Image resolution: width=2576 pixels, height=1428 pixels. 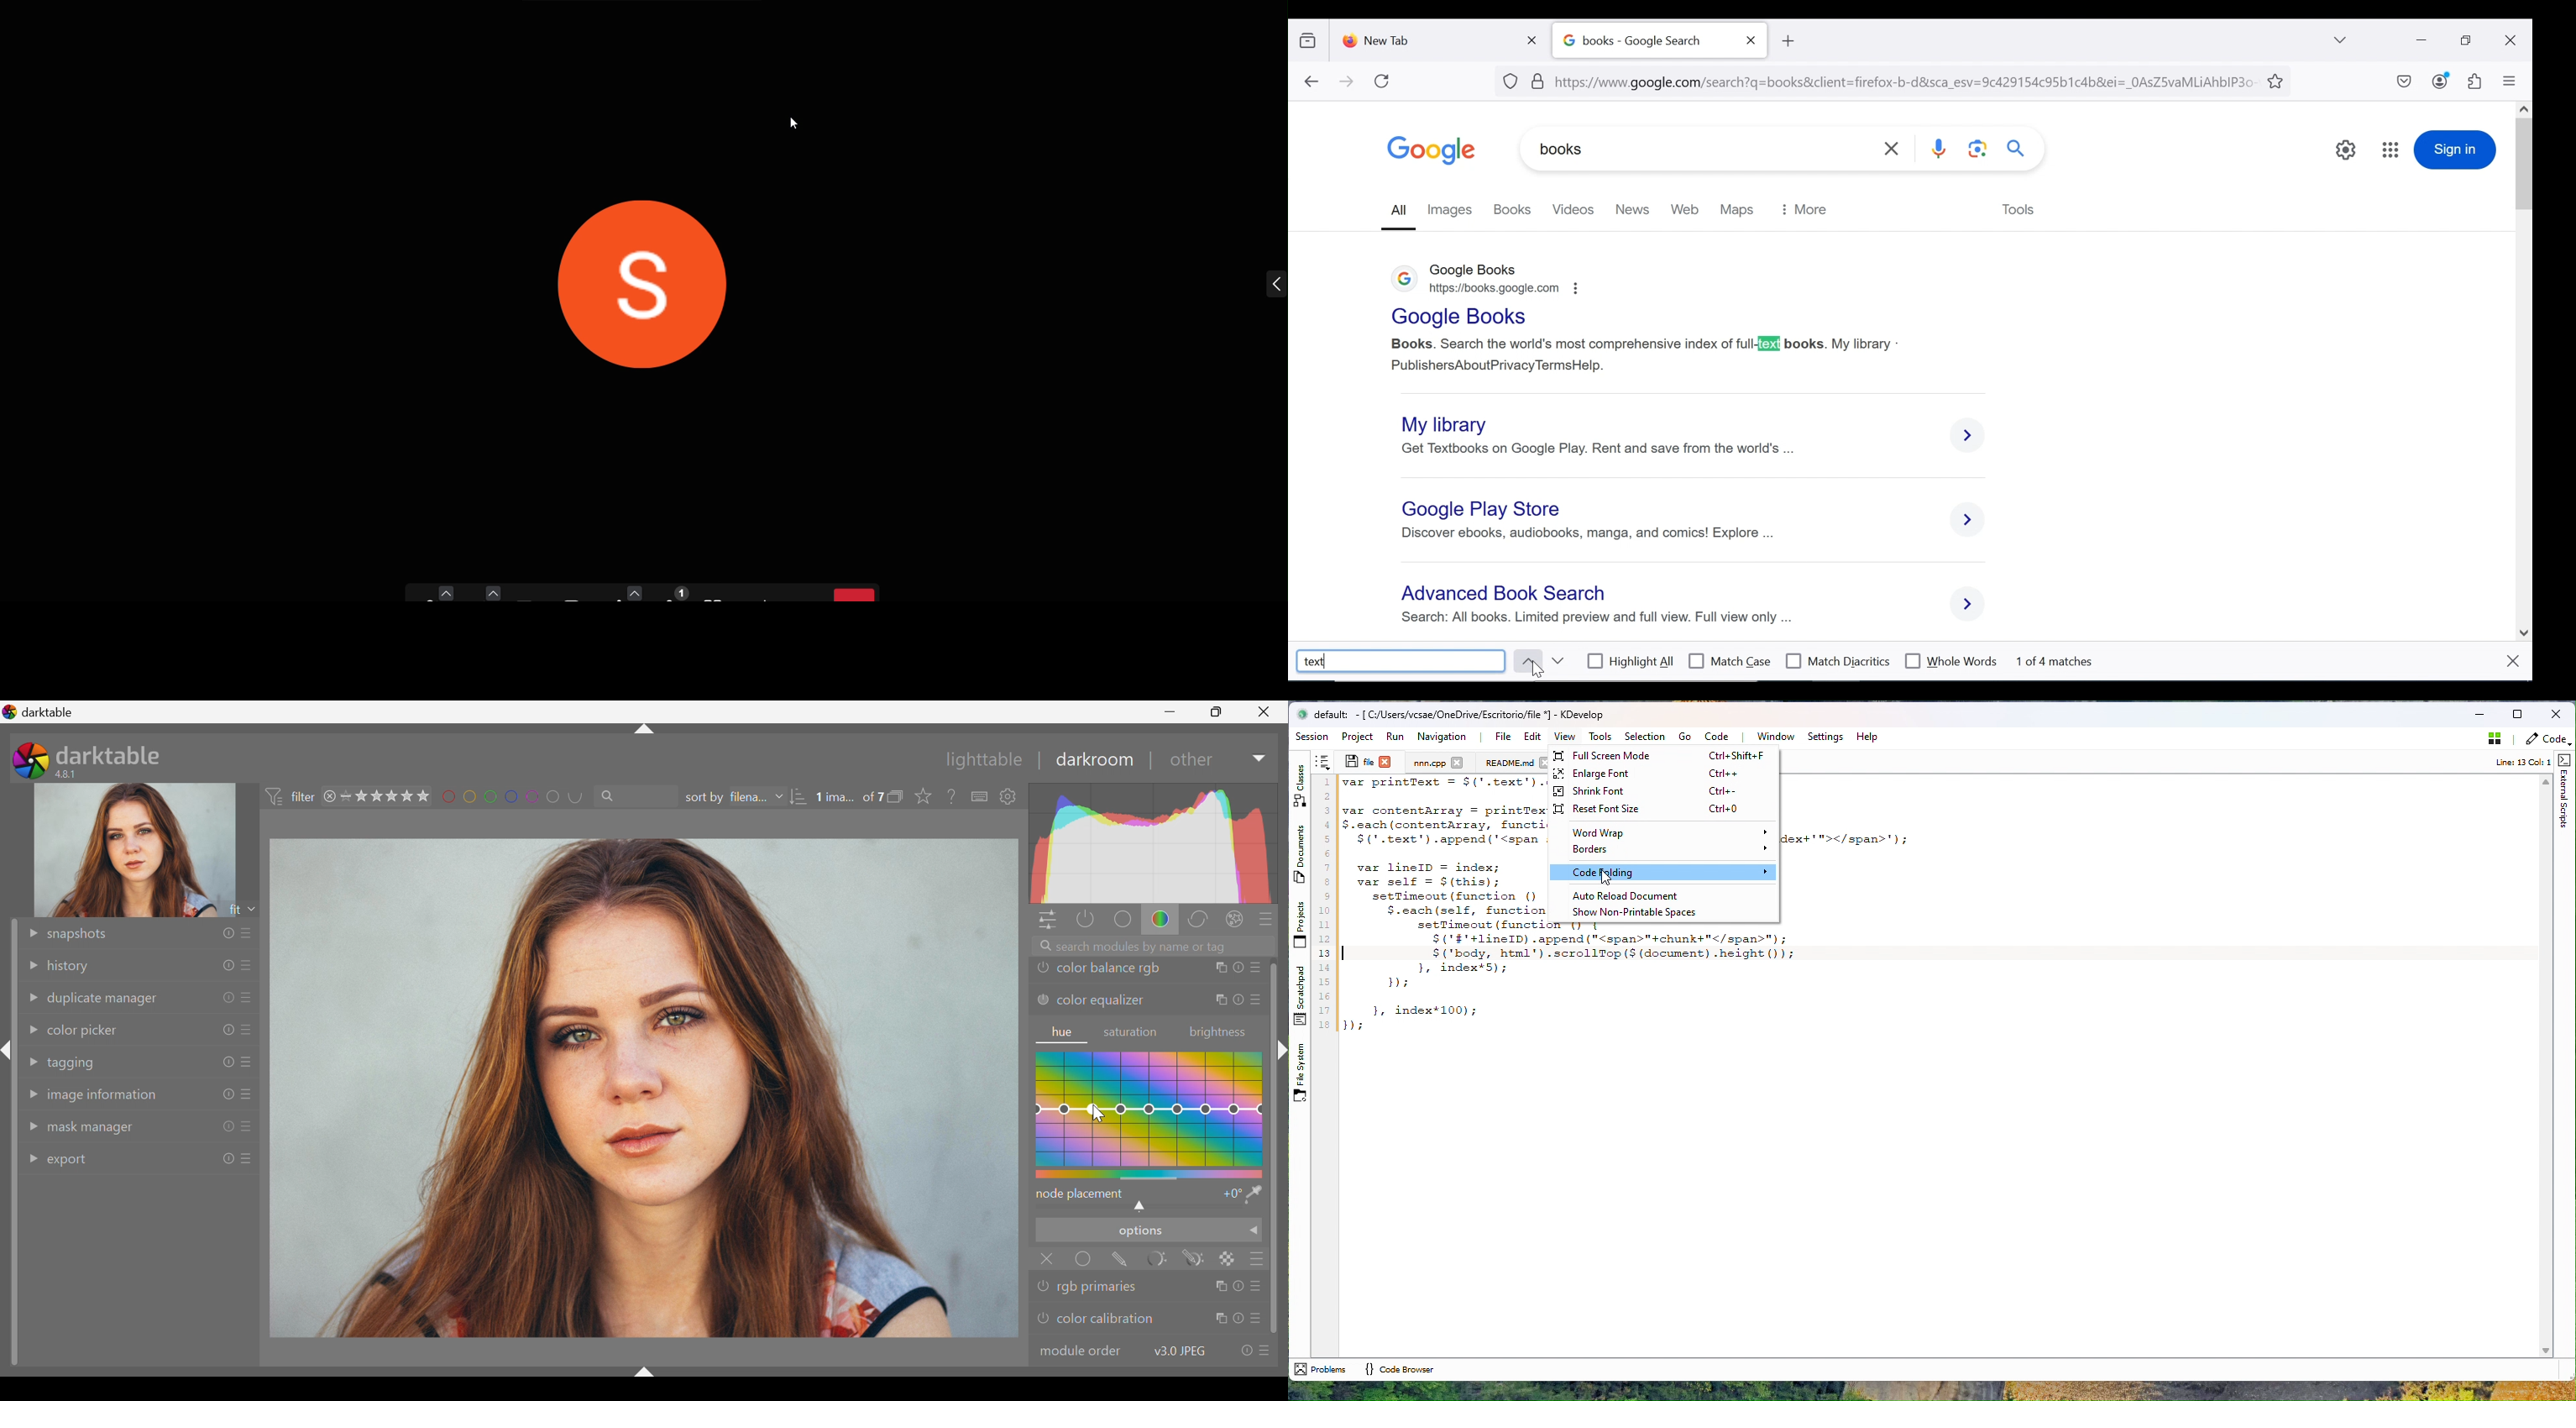 What do you see at coordinates (1042, 1000) in the screenshot?
I see `'color equalizer' is switched off` at bounding box center [1042, 1000].